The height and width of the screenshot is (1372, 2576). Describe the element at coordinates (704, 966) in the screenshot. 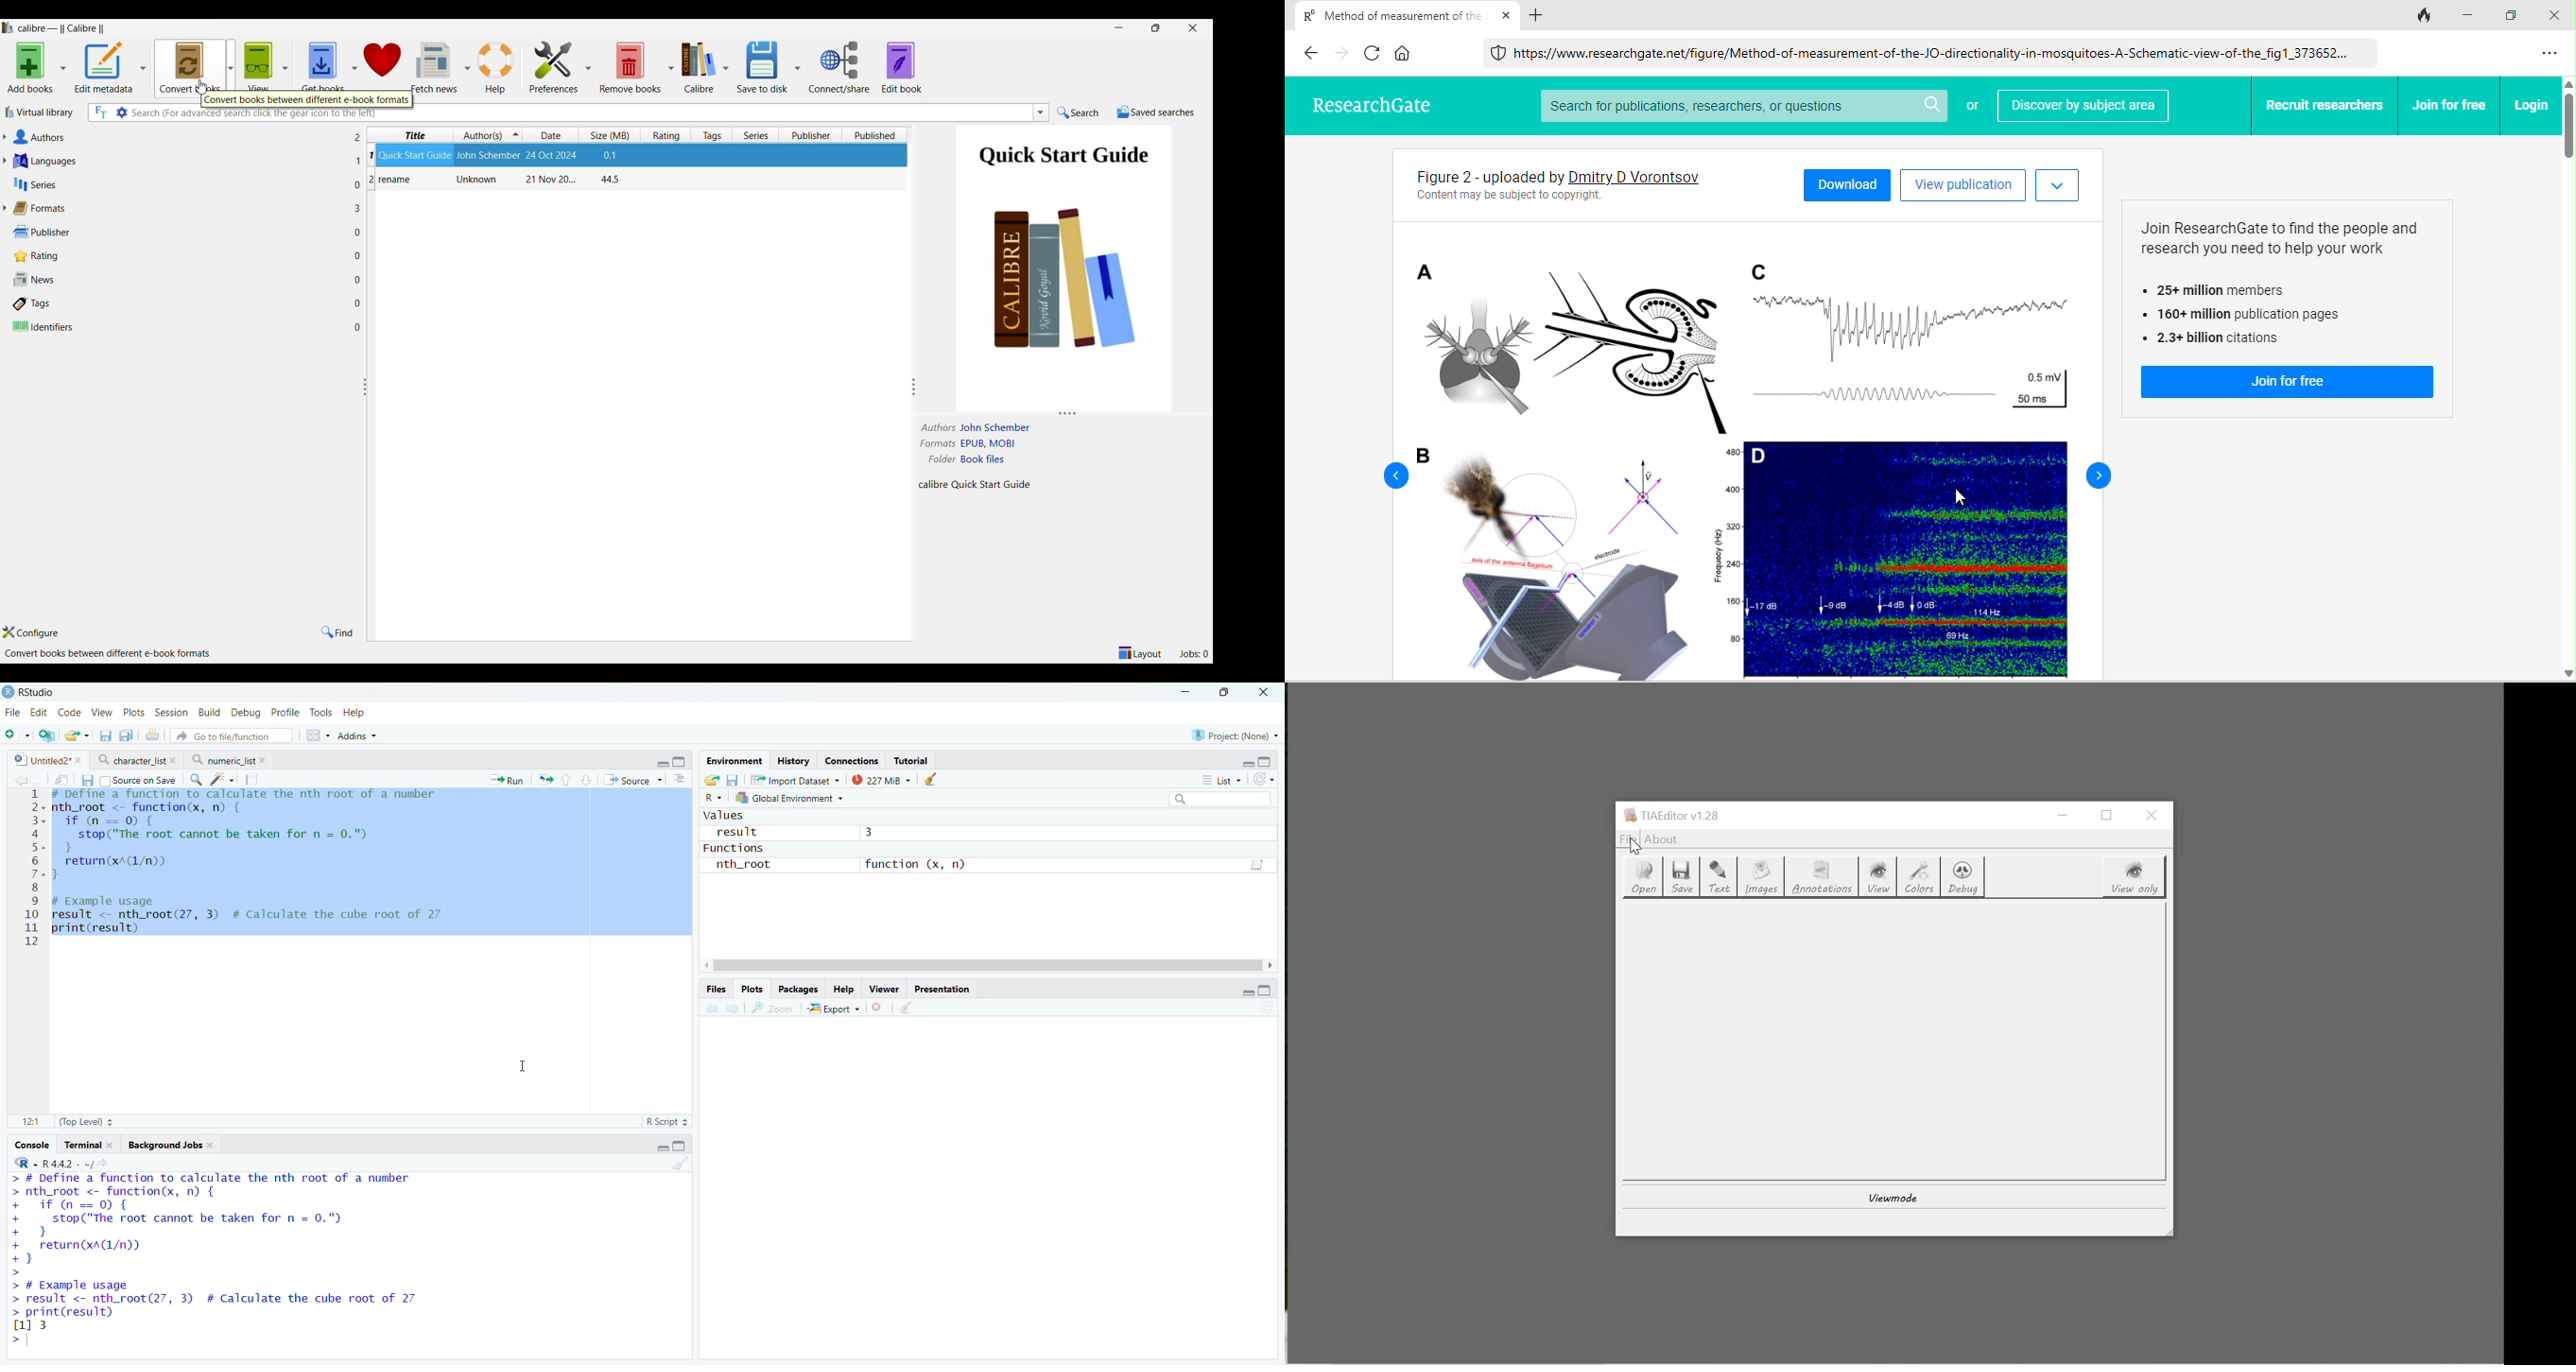

I see `Scroll Left` at that location.